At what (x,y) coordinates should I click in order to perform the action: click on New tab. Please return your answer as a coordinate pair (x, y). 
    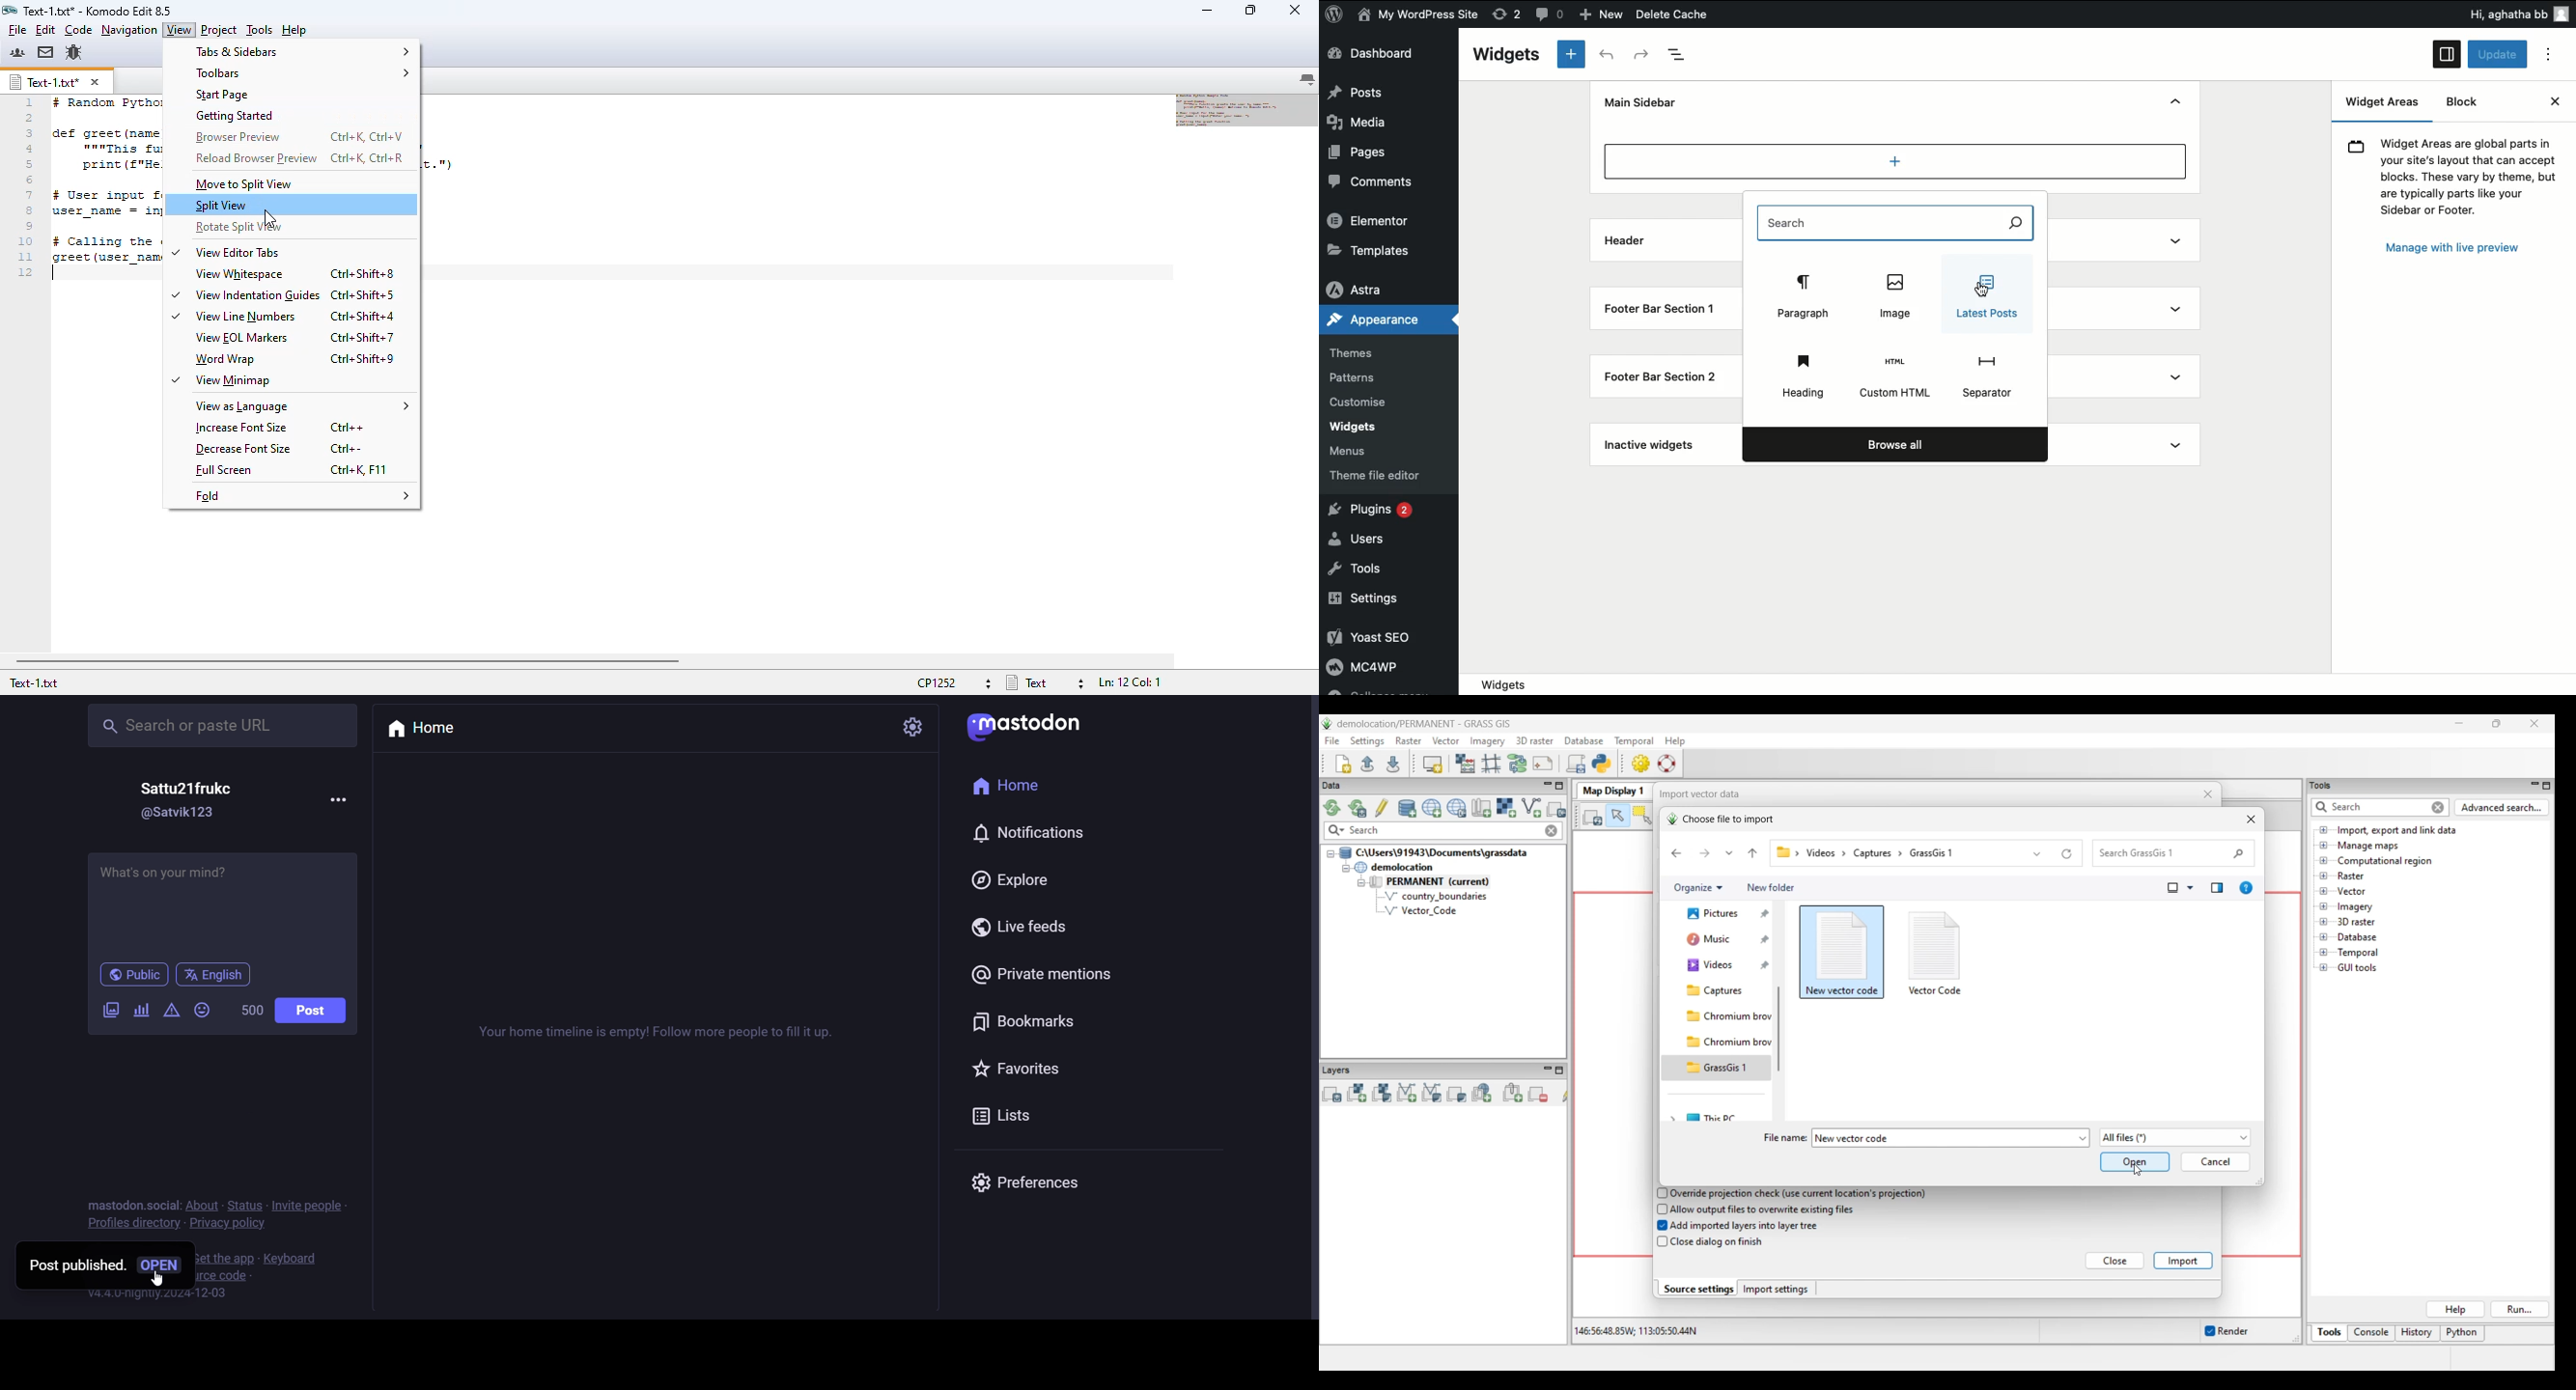
    Looking at the image, I should click on (1572, 54).